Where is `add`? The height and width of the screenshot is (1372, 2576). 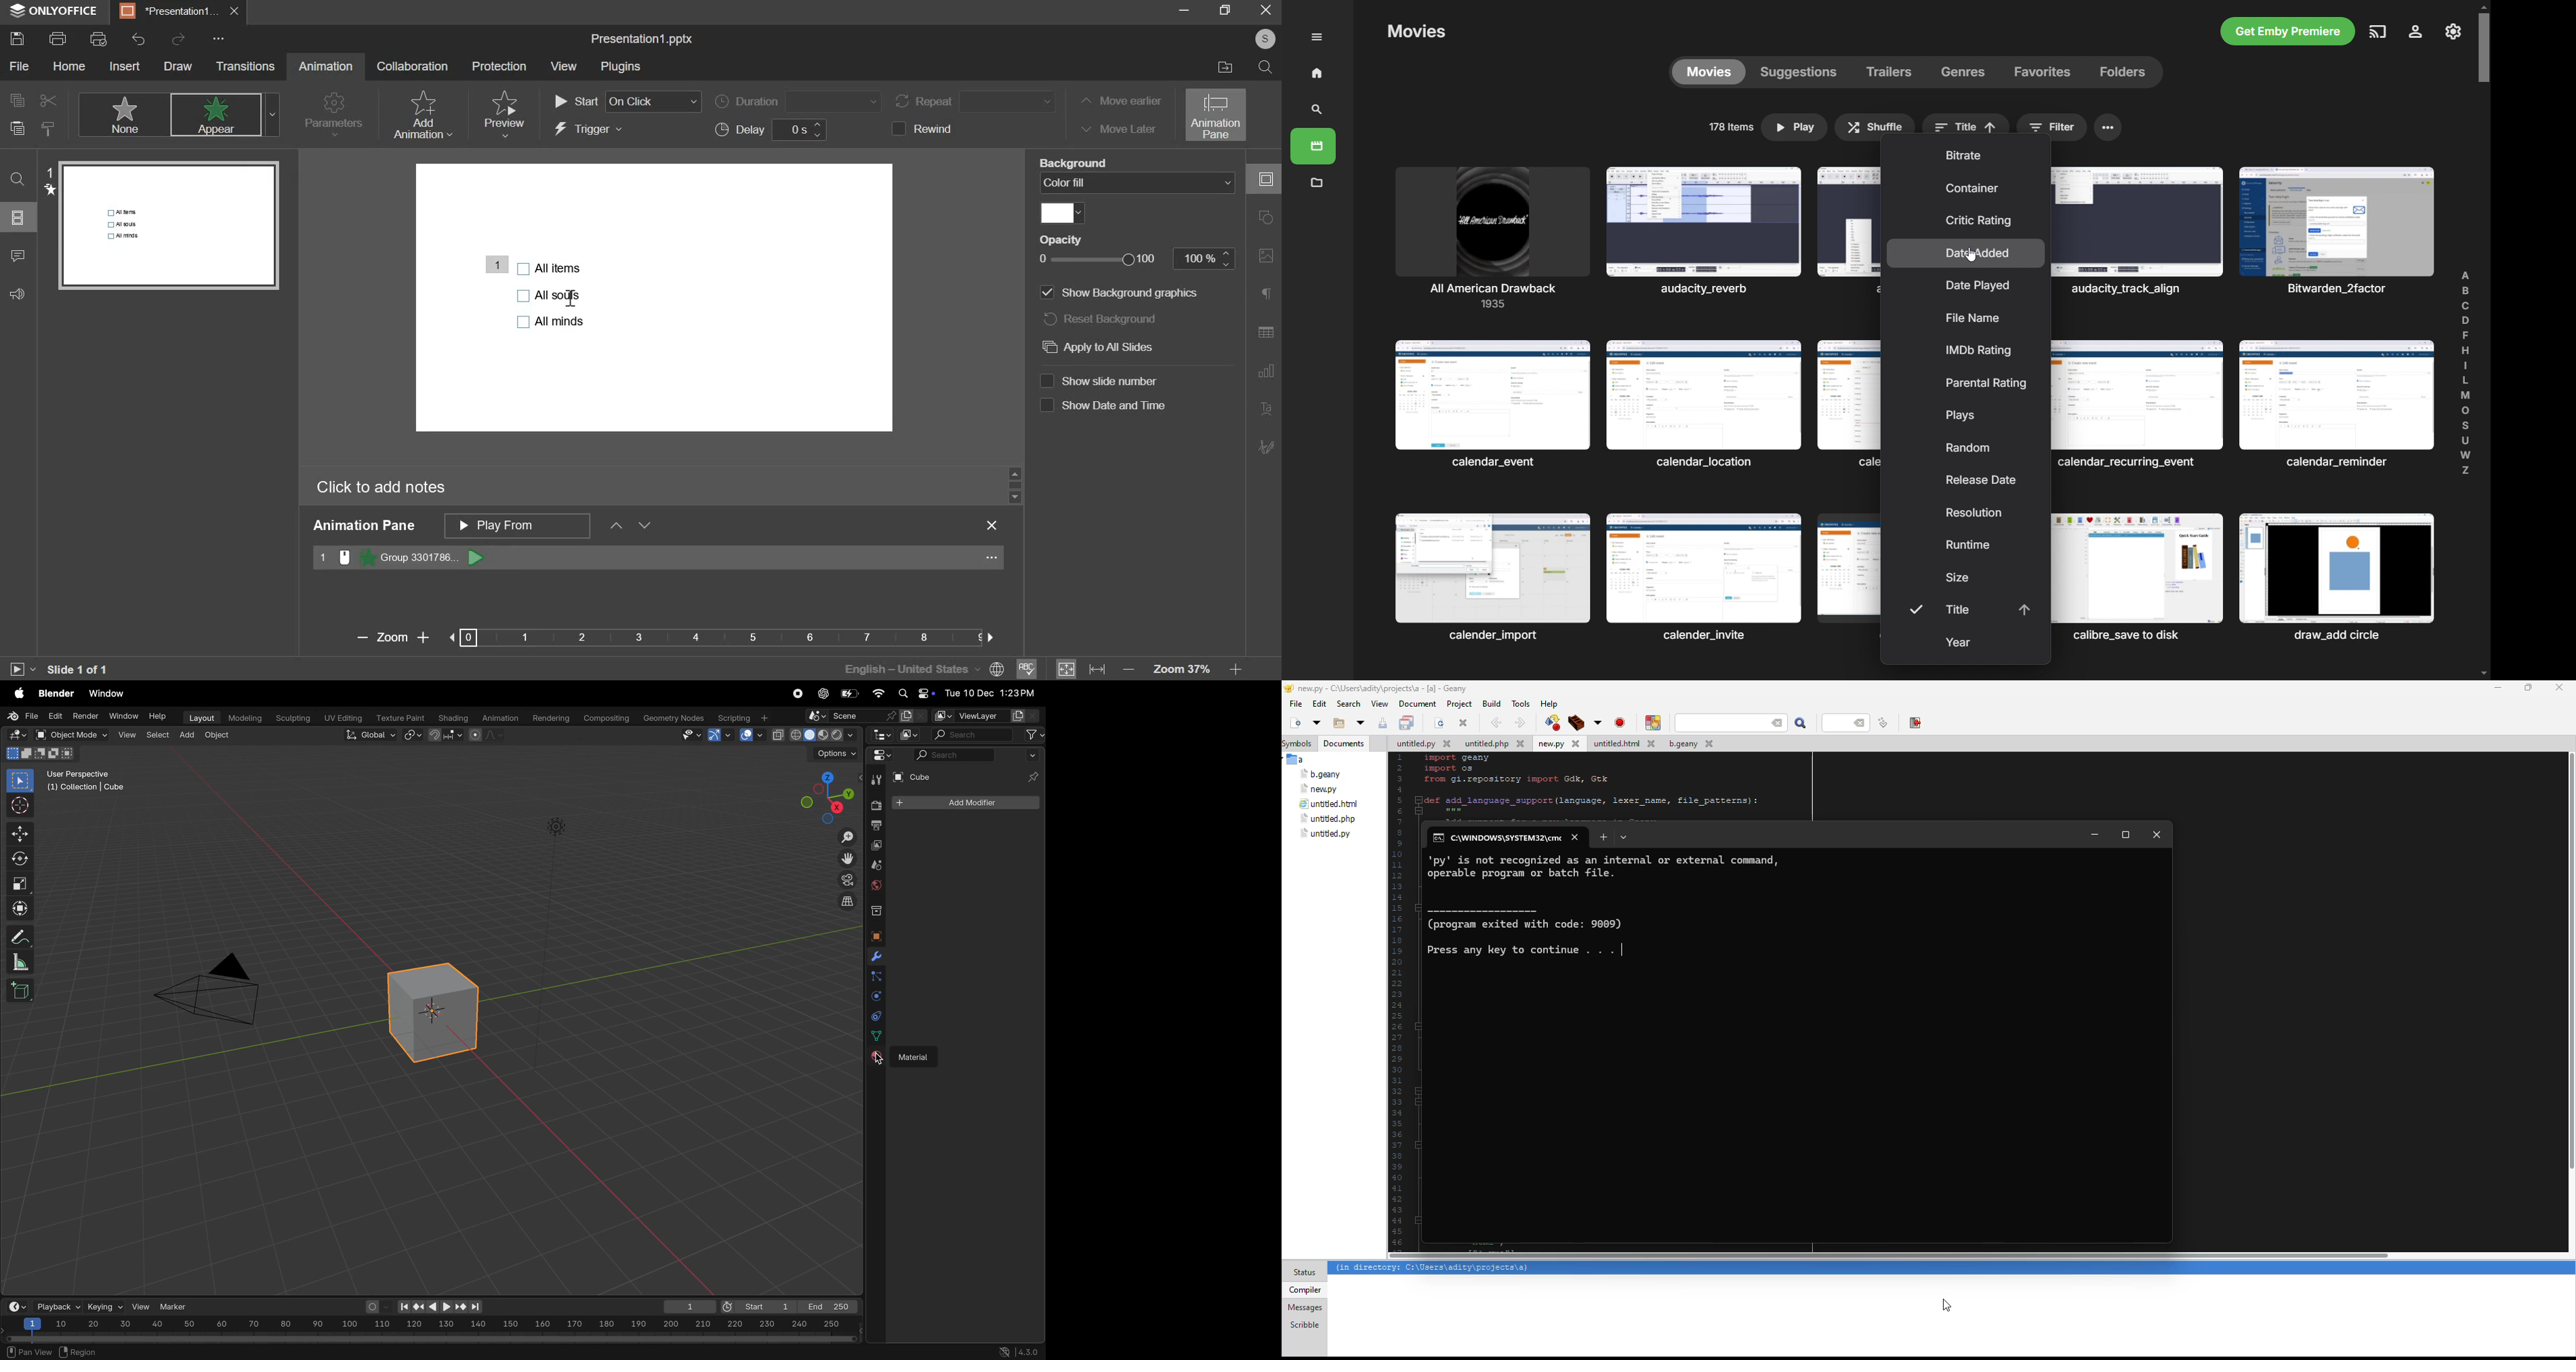
add is located at coordinates (188, 733).